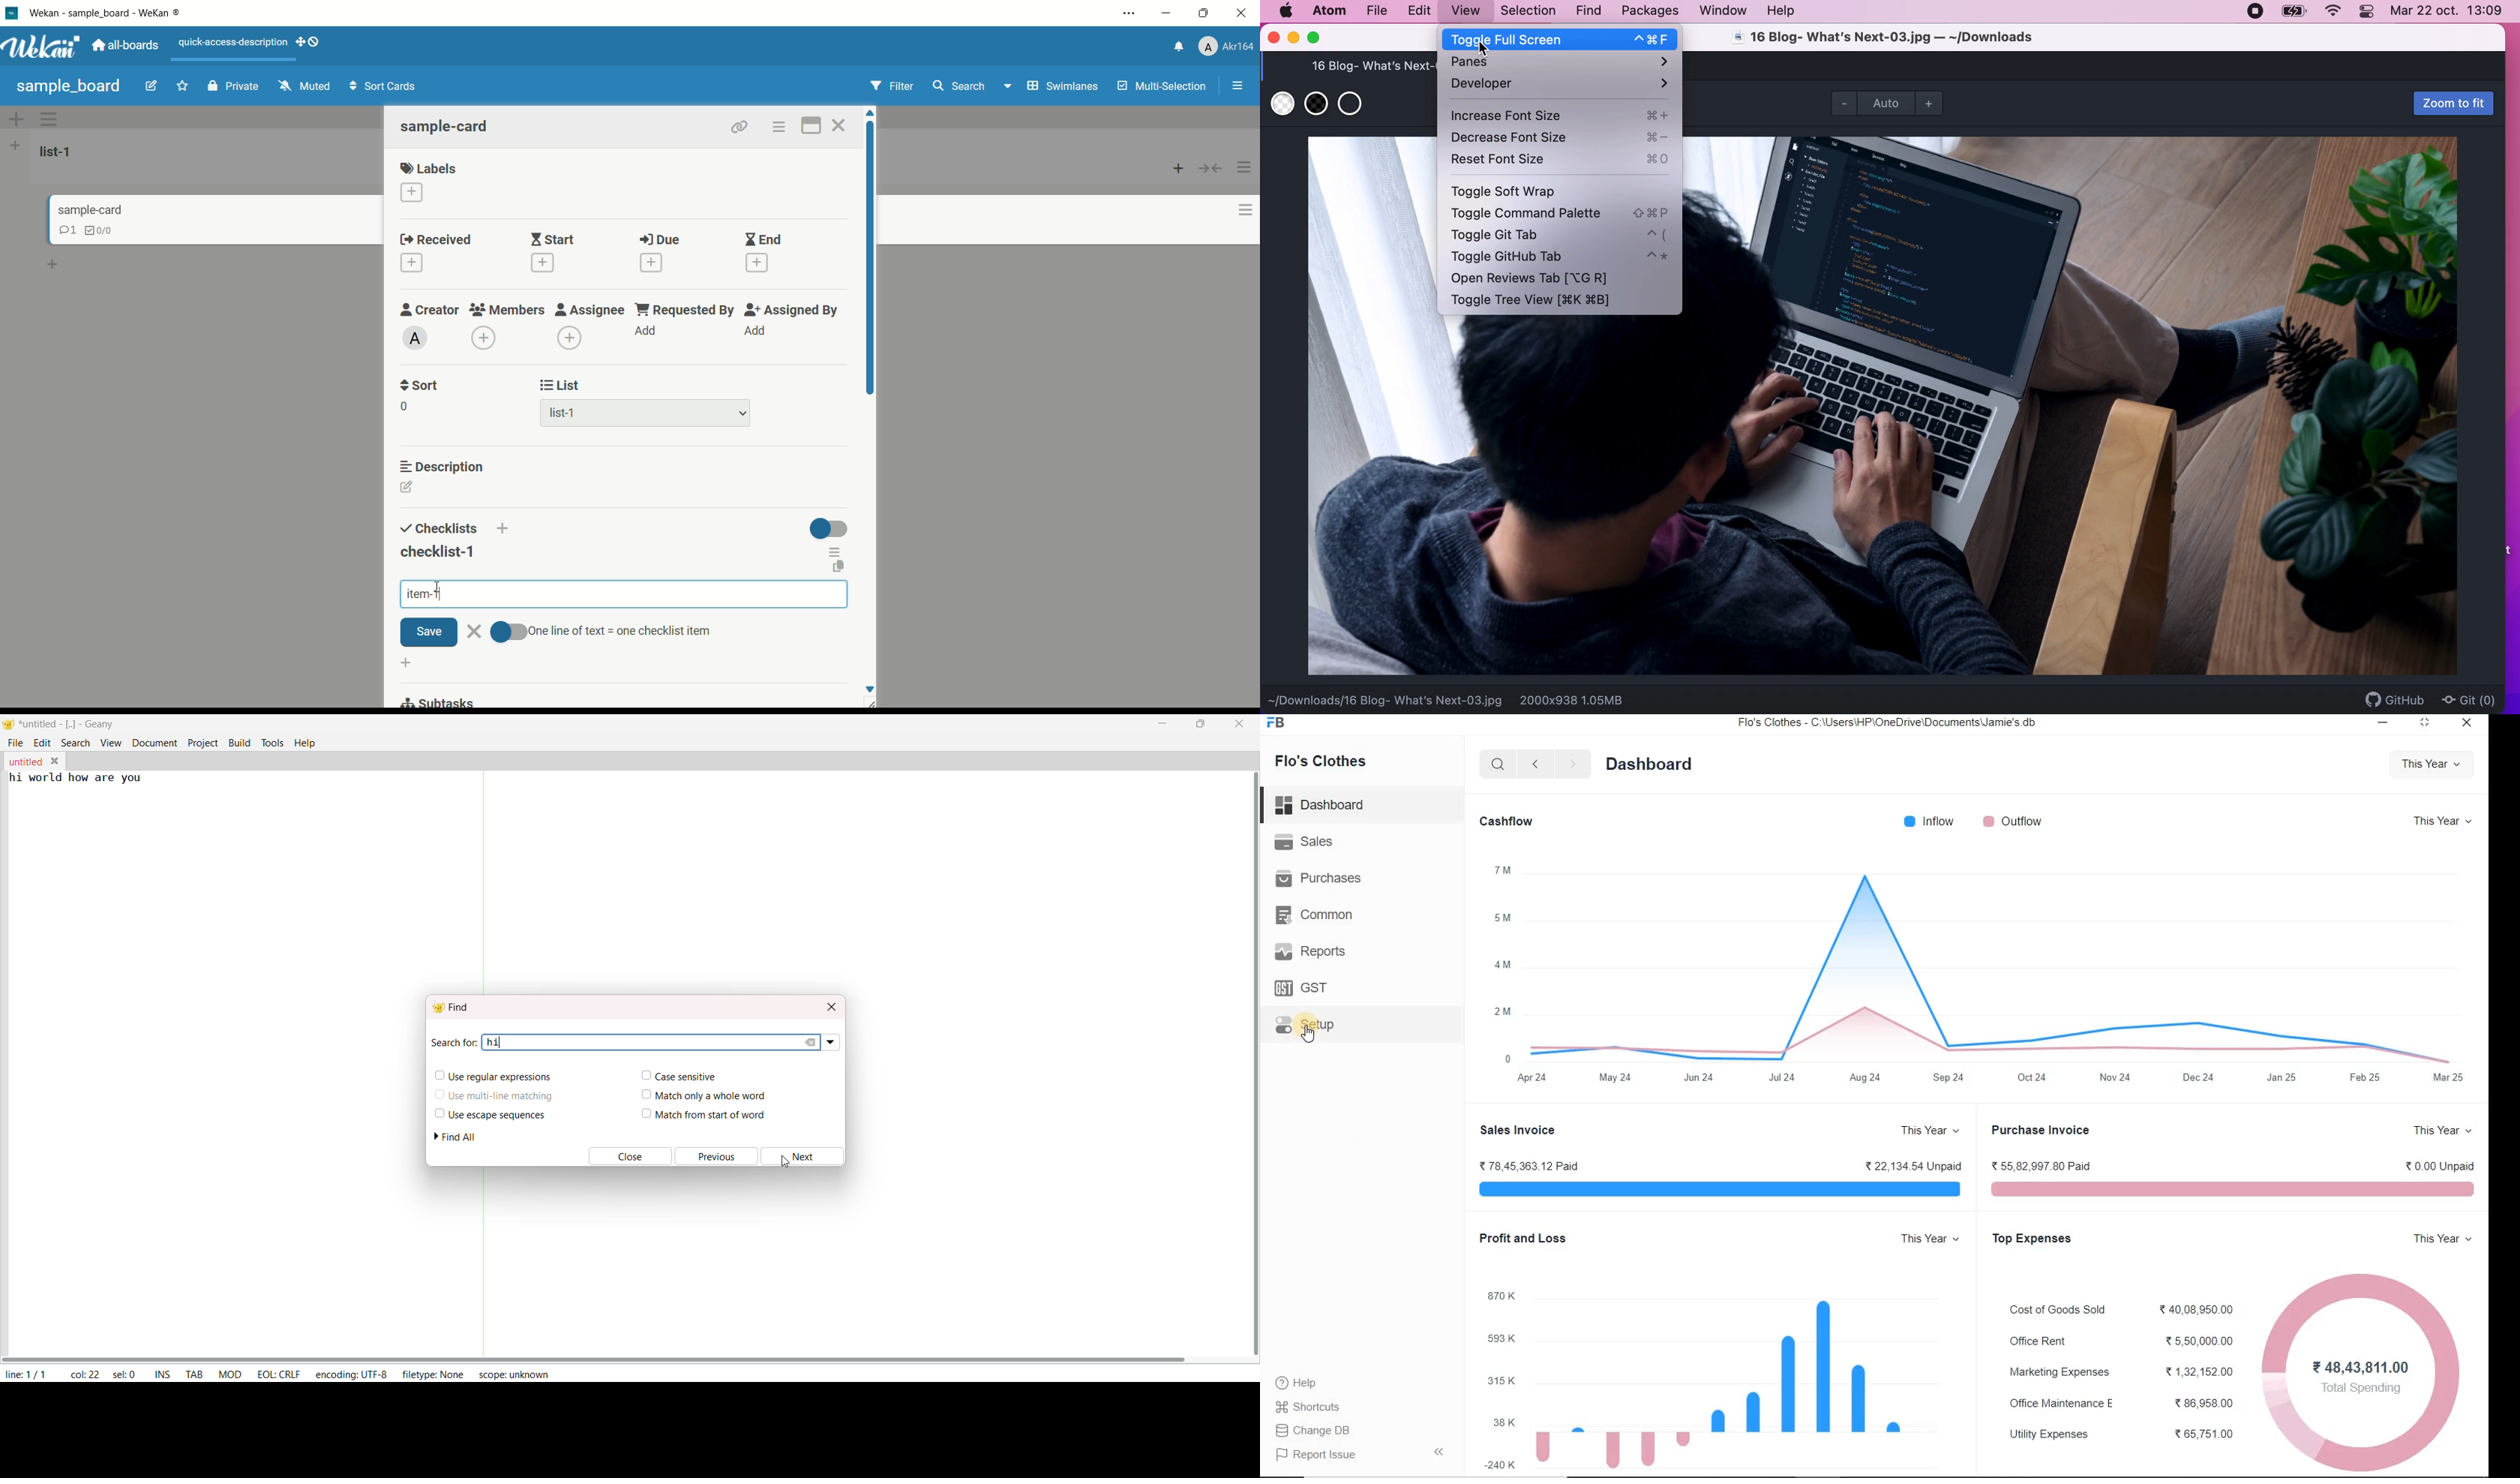  I want to click on Nov 24, so click(2119, 1079).